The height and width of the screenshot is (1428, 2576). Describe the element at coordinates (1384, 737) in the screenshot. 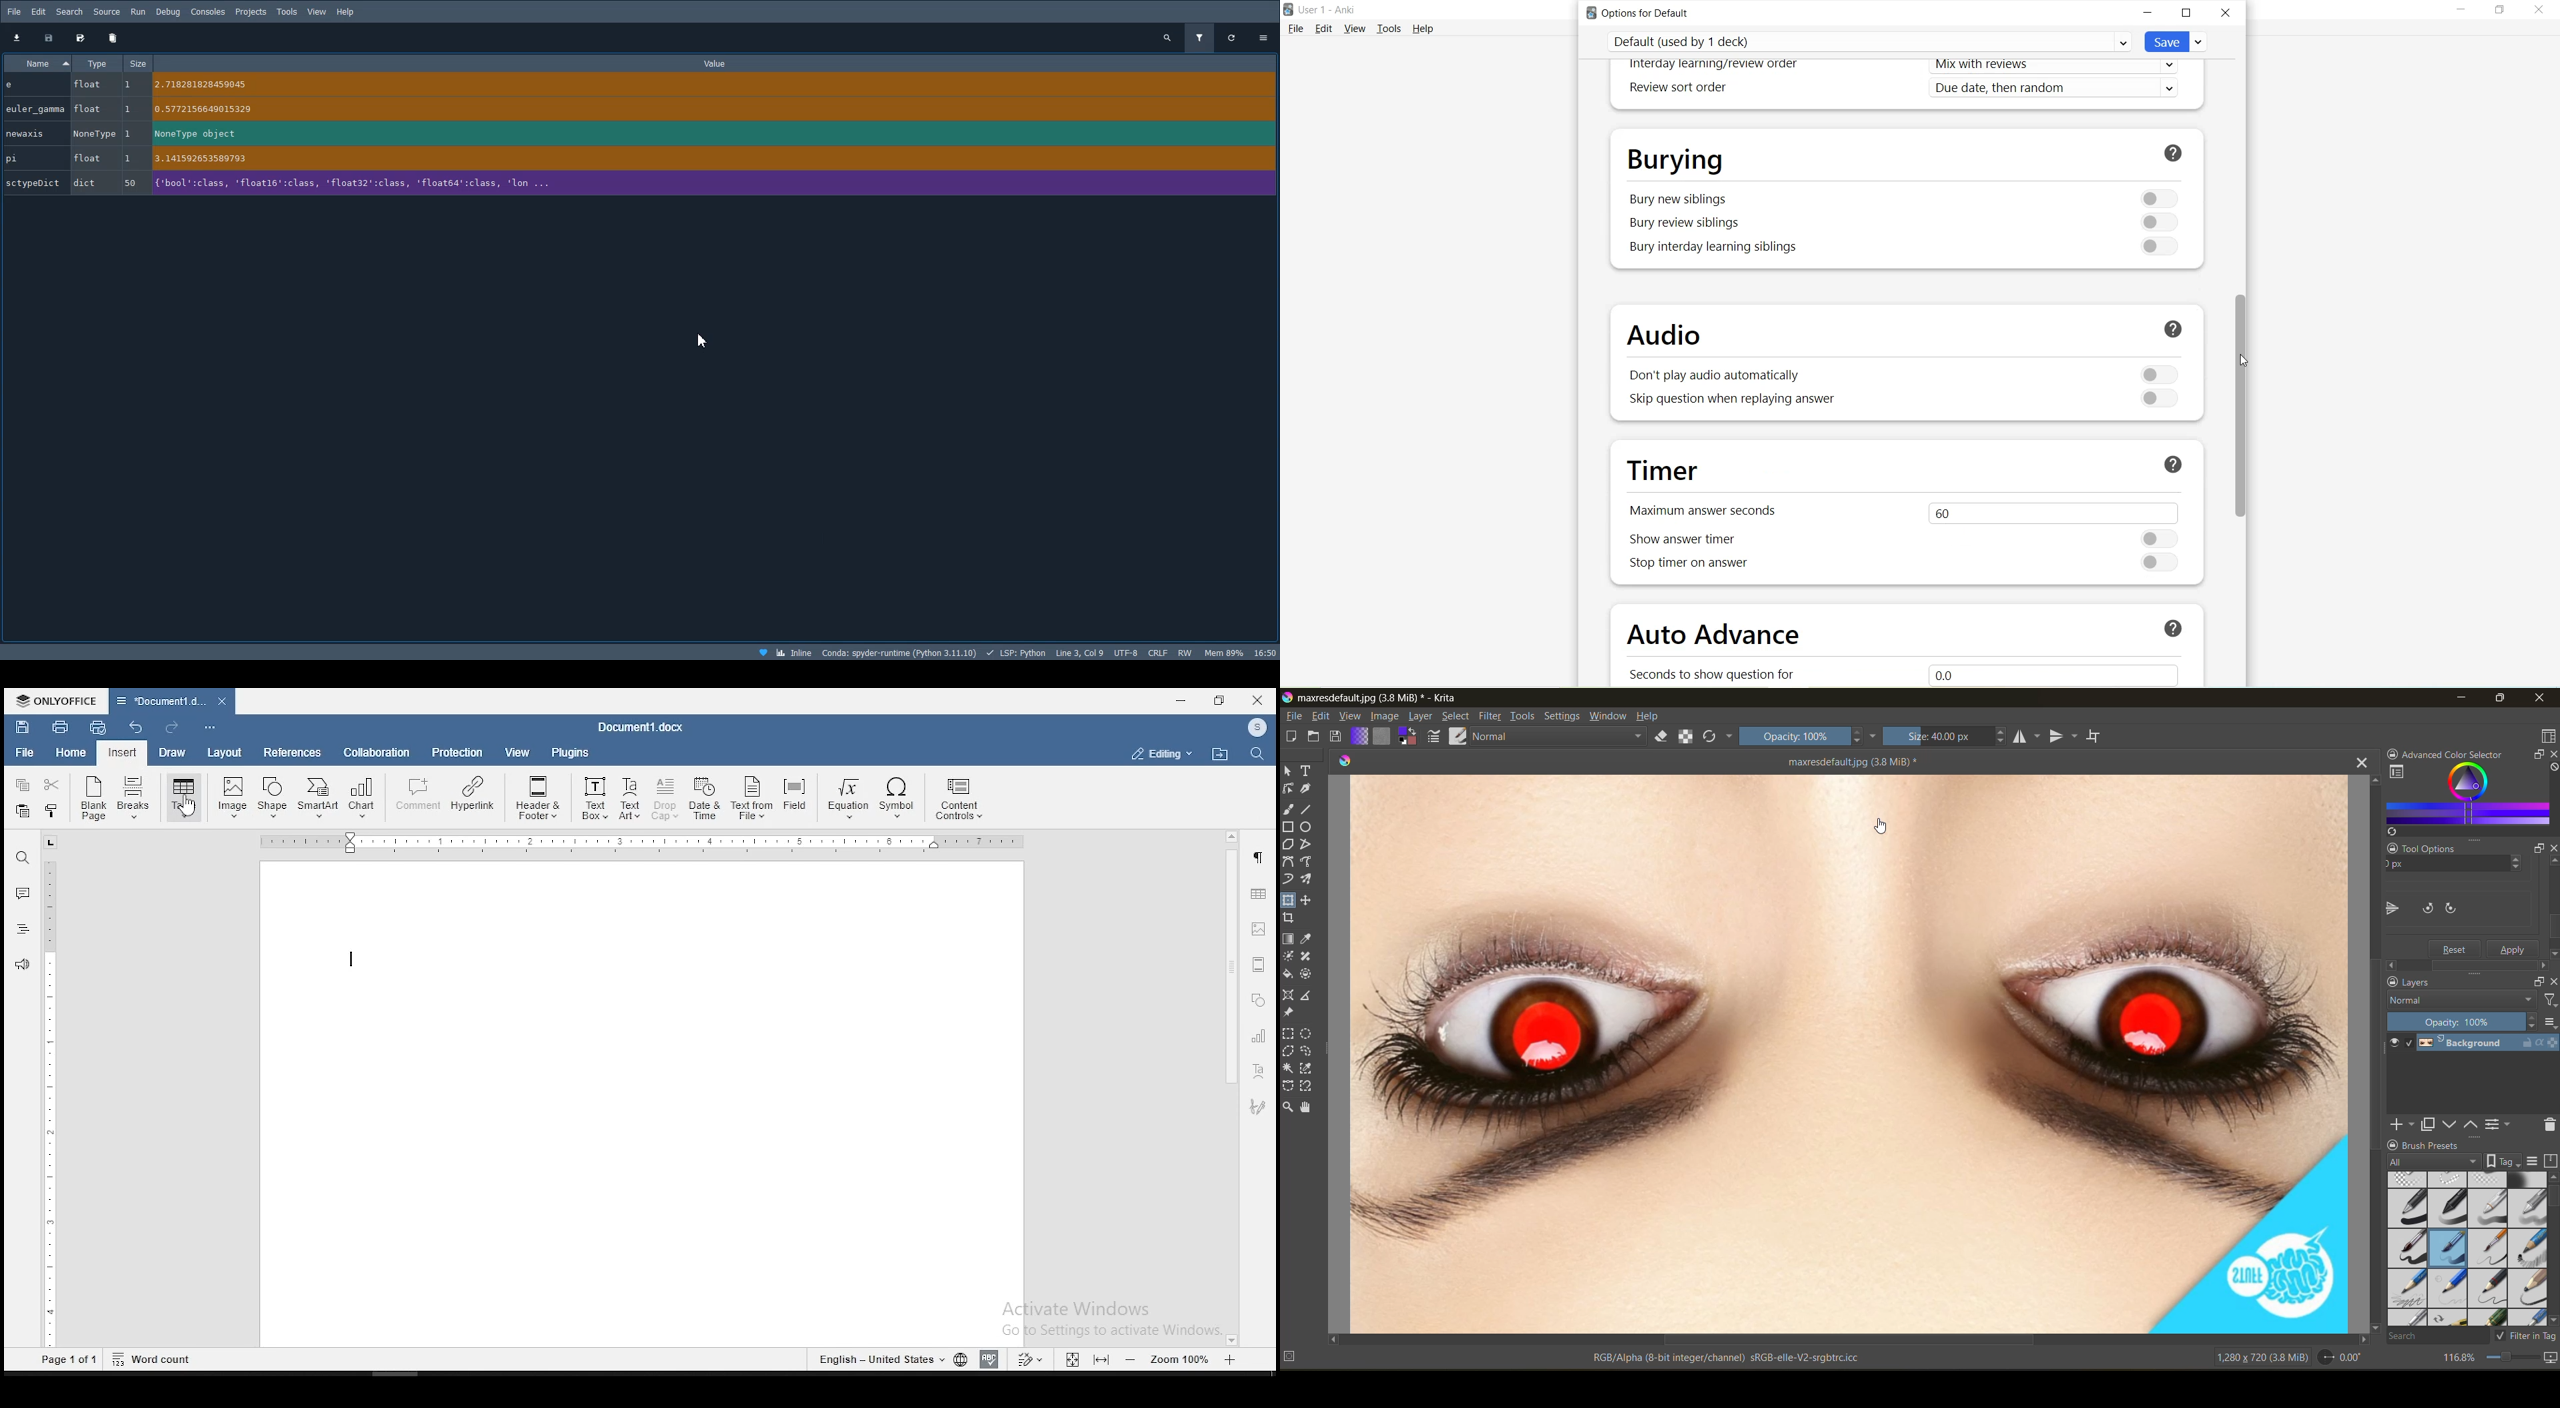

I see `fill patterns` at that location.